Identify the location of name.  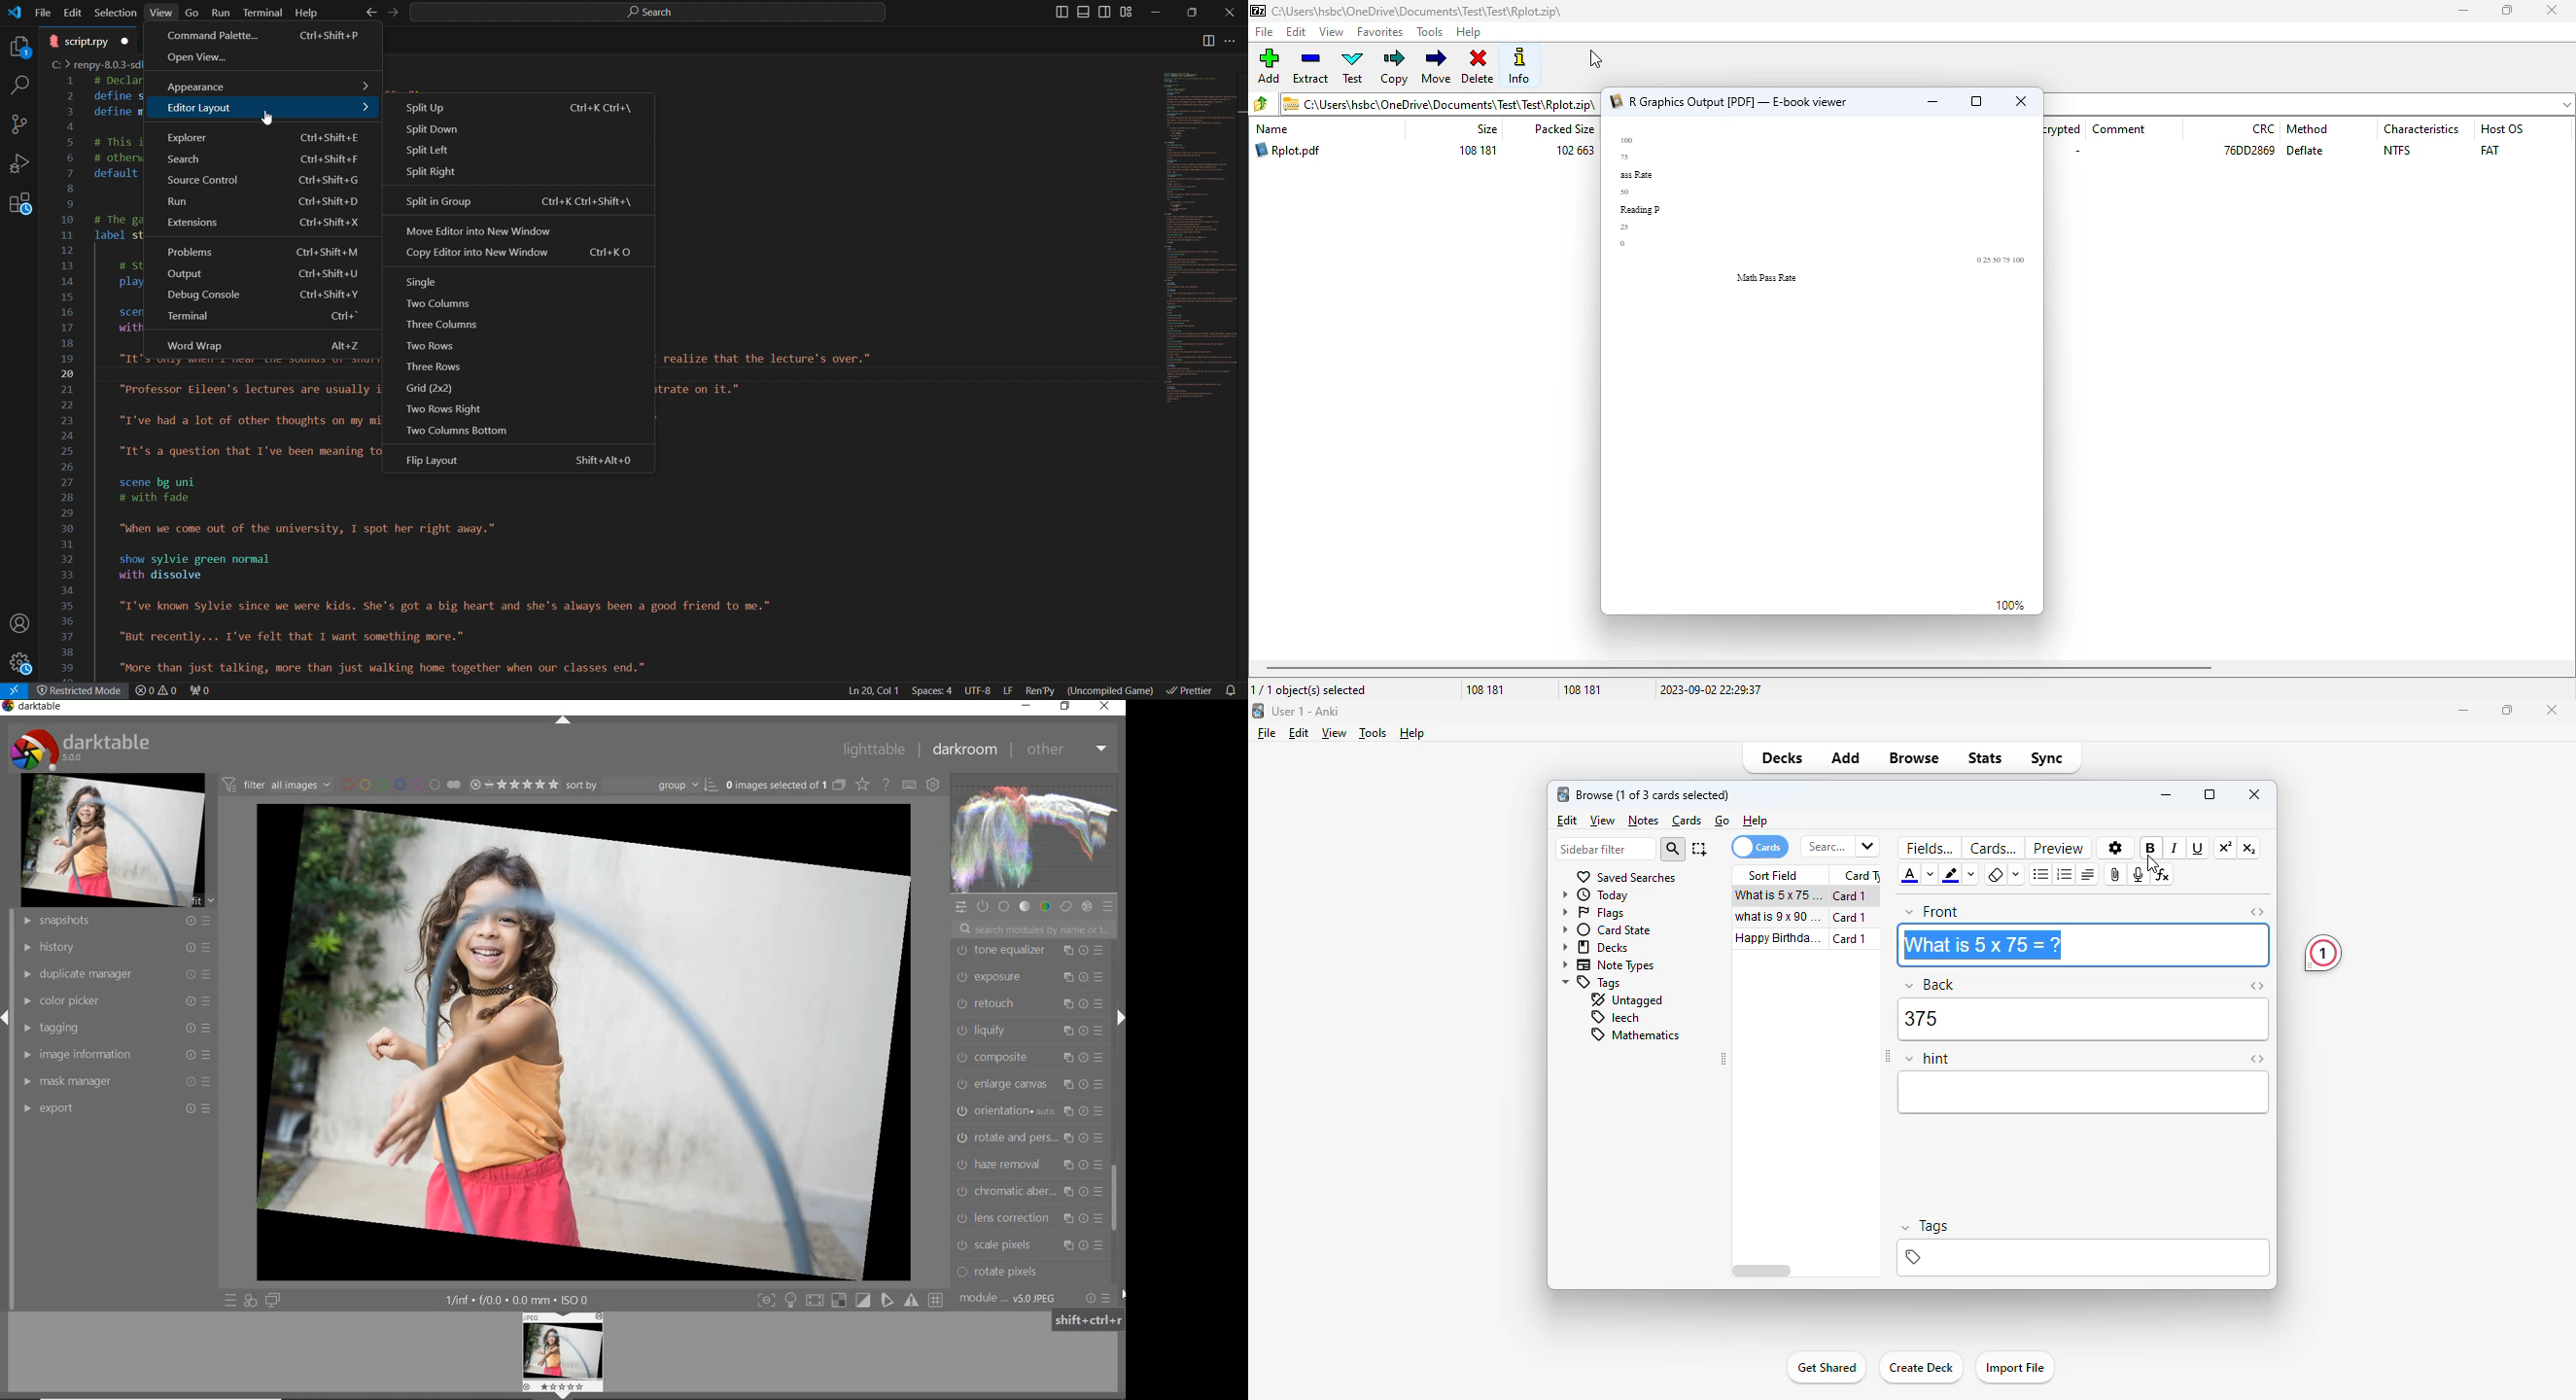
(1272, 129).